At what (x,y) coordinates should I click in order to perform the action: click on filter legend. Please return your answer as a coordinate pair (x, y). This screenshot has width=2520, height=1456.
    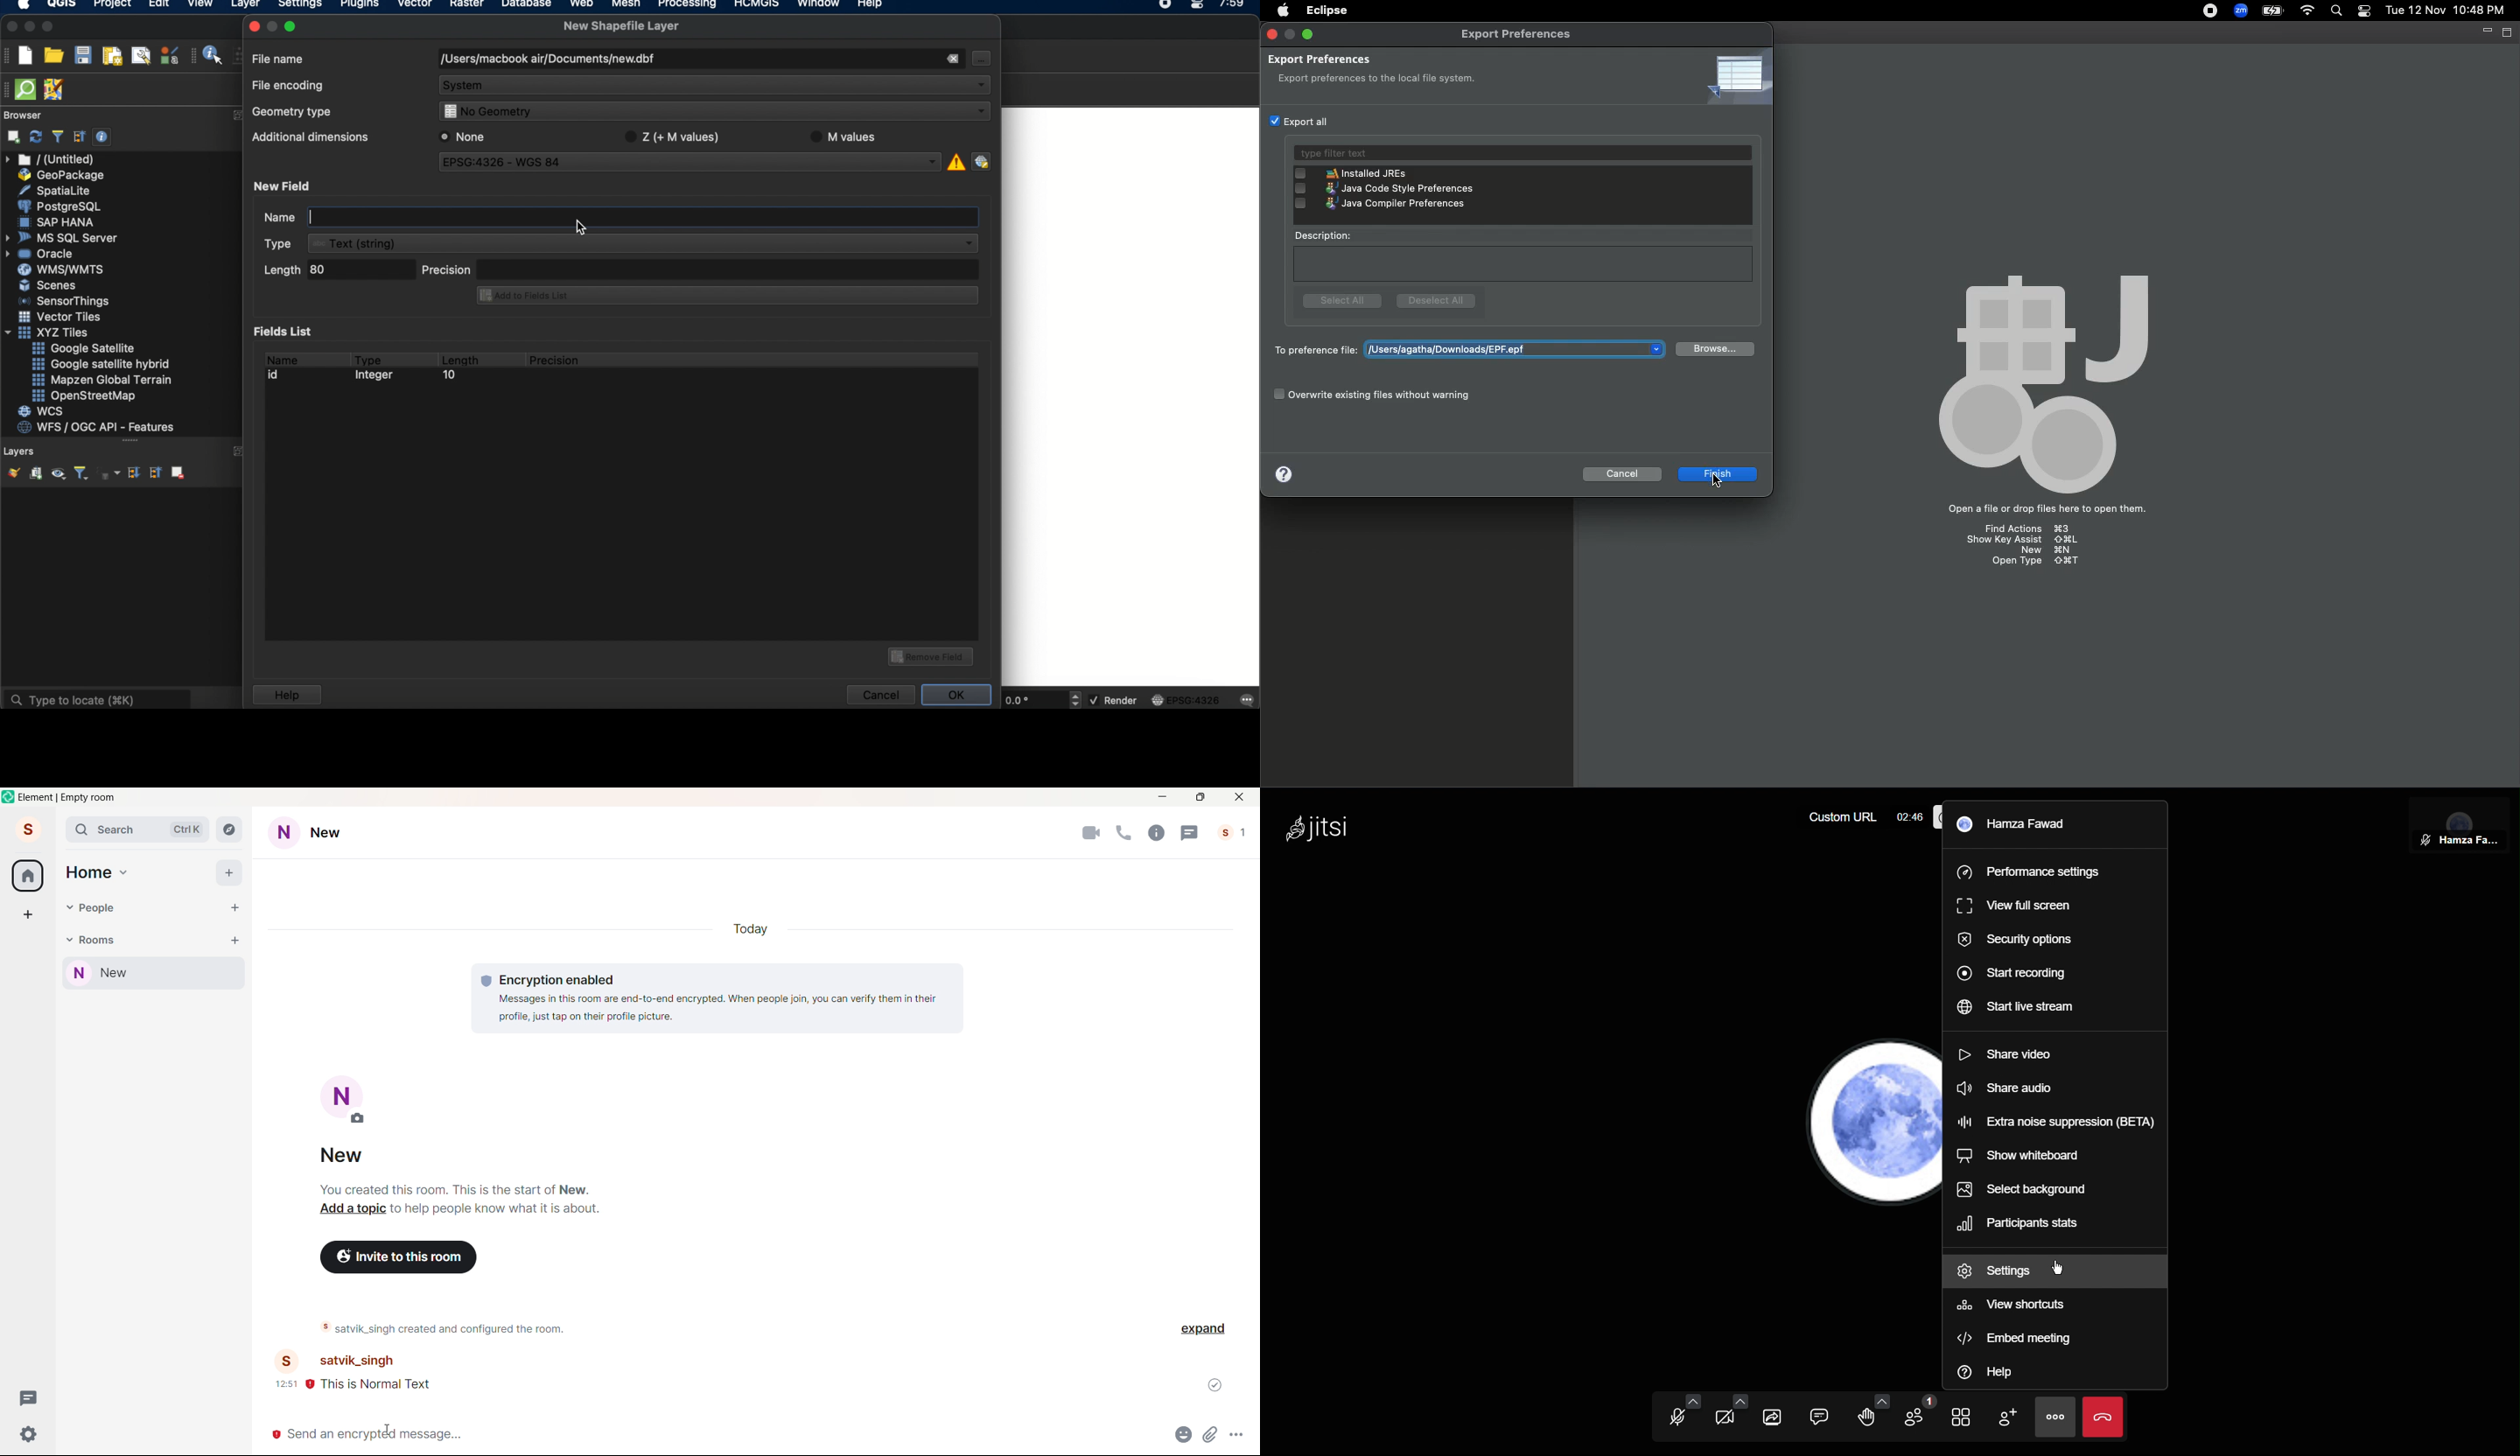
    Looking at the image, I should click on (80, 474).